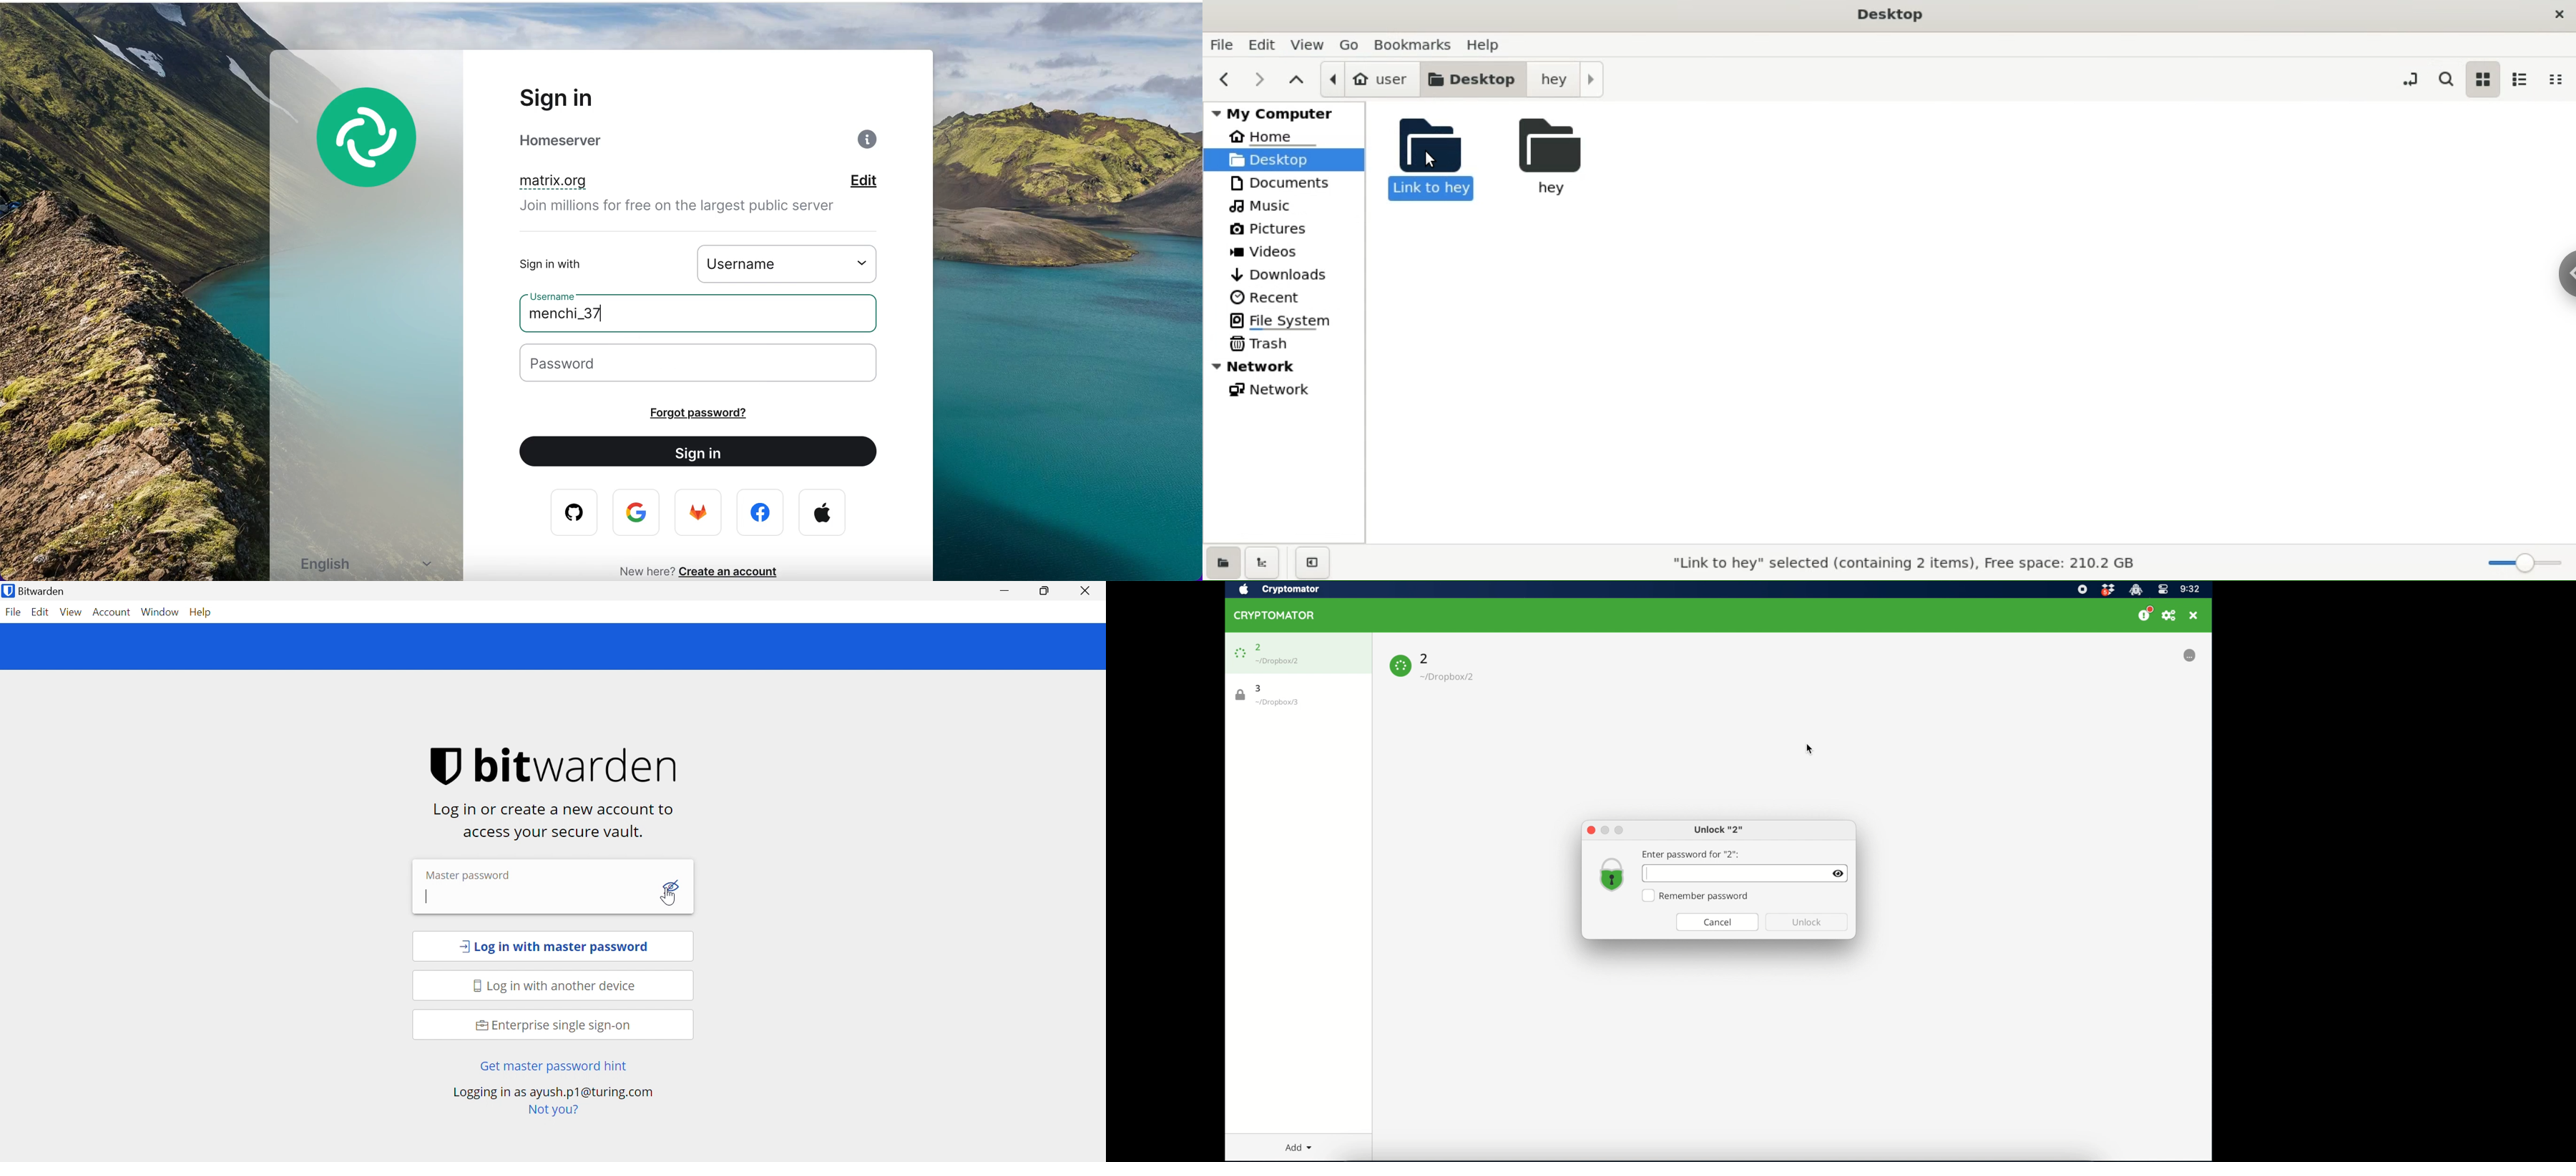 The image size is (2576, 1176). Describe the element at coordinates (1433, 162) in the screenshot. I see `cursor` at that location.